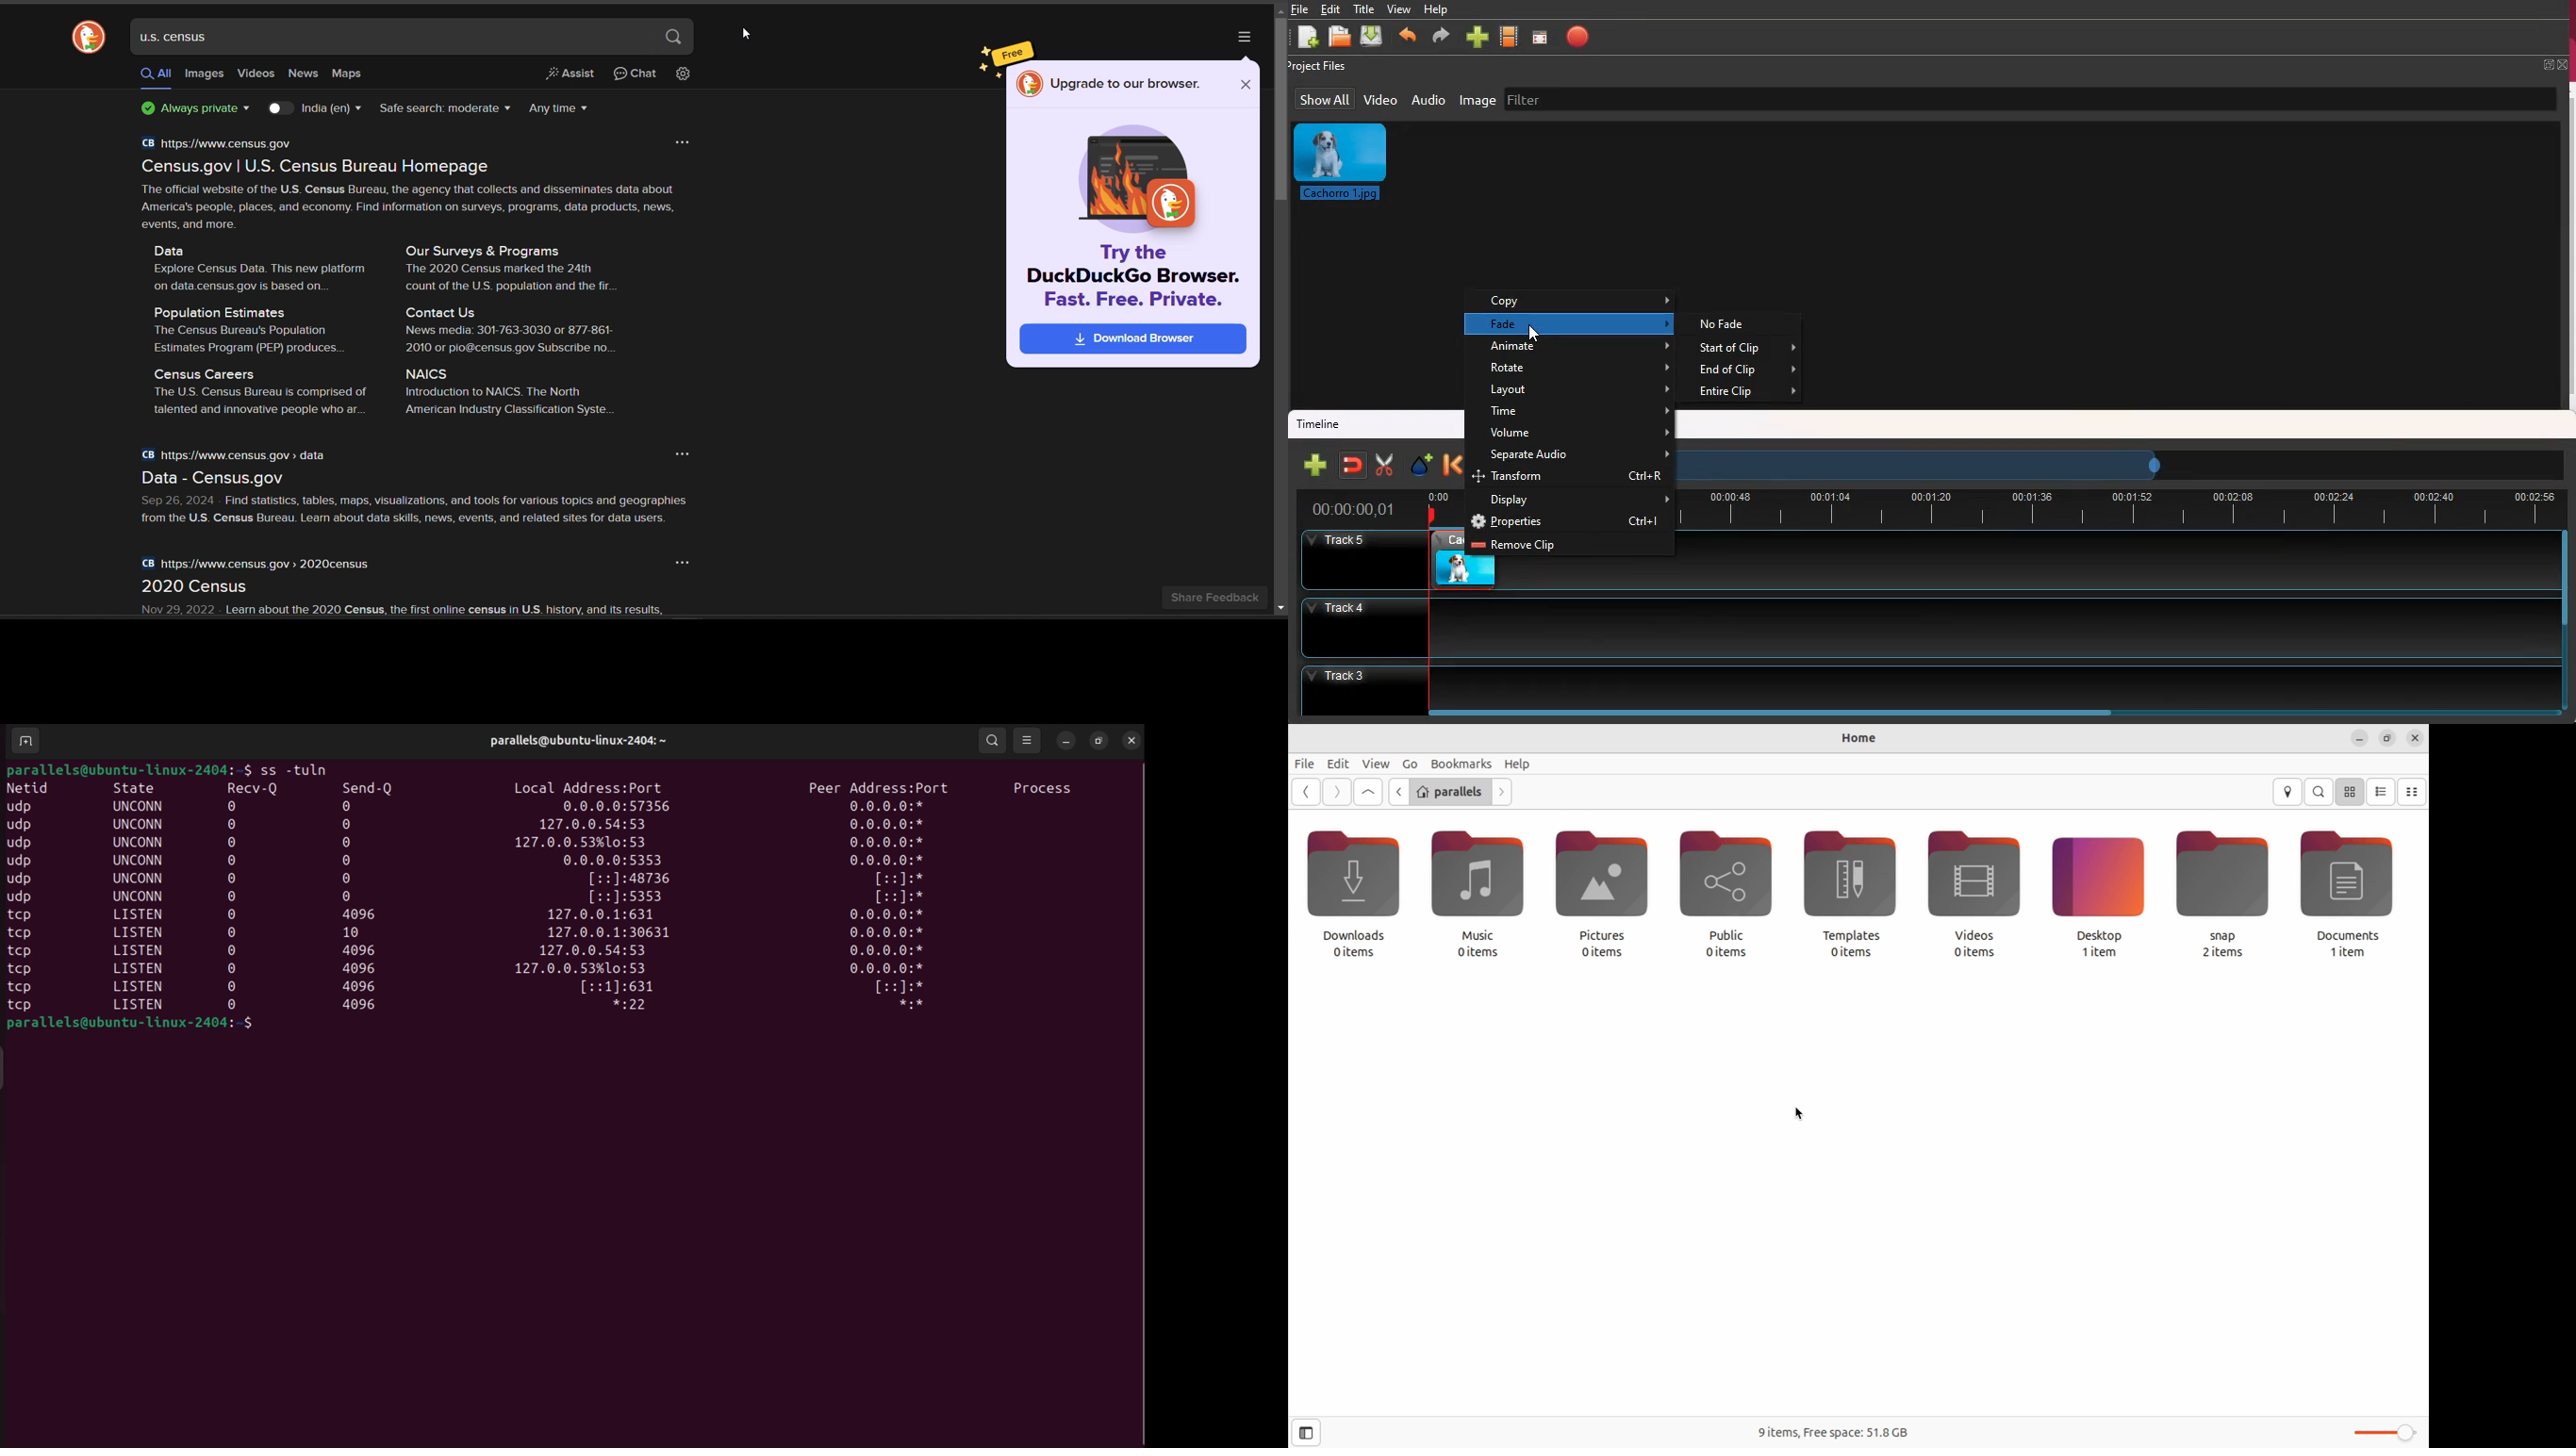  What do you see at coordinates (474, 250) in the screenshot?
I see `Our Surveys & Programs` at bounding box center [474, 250].